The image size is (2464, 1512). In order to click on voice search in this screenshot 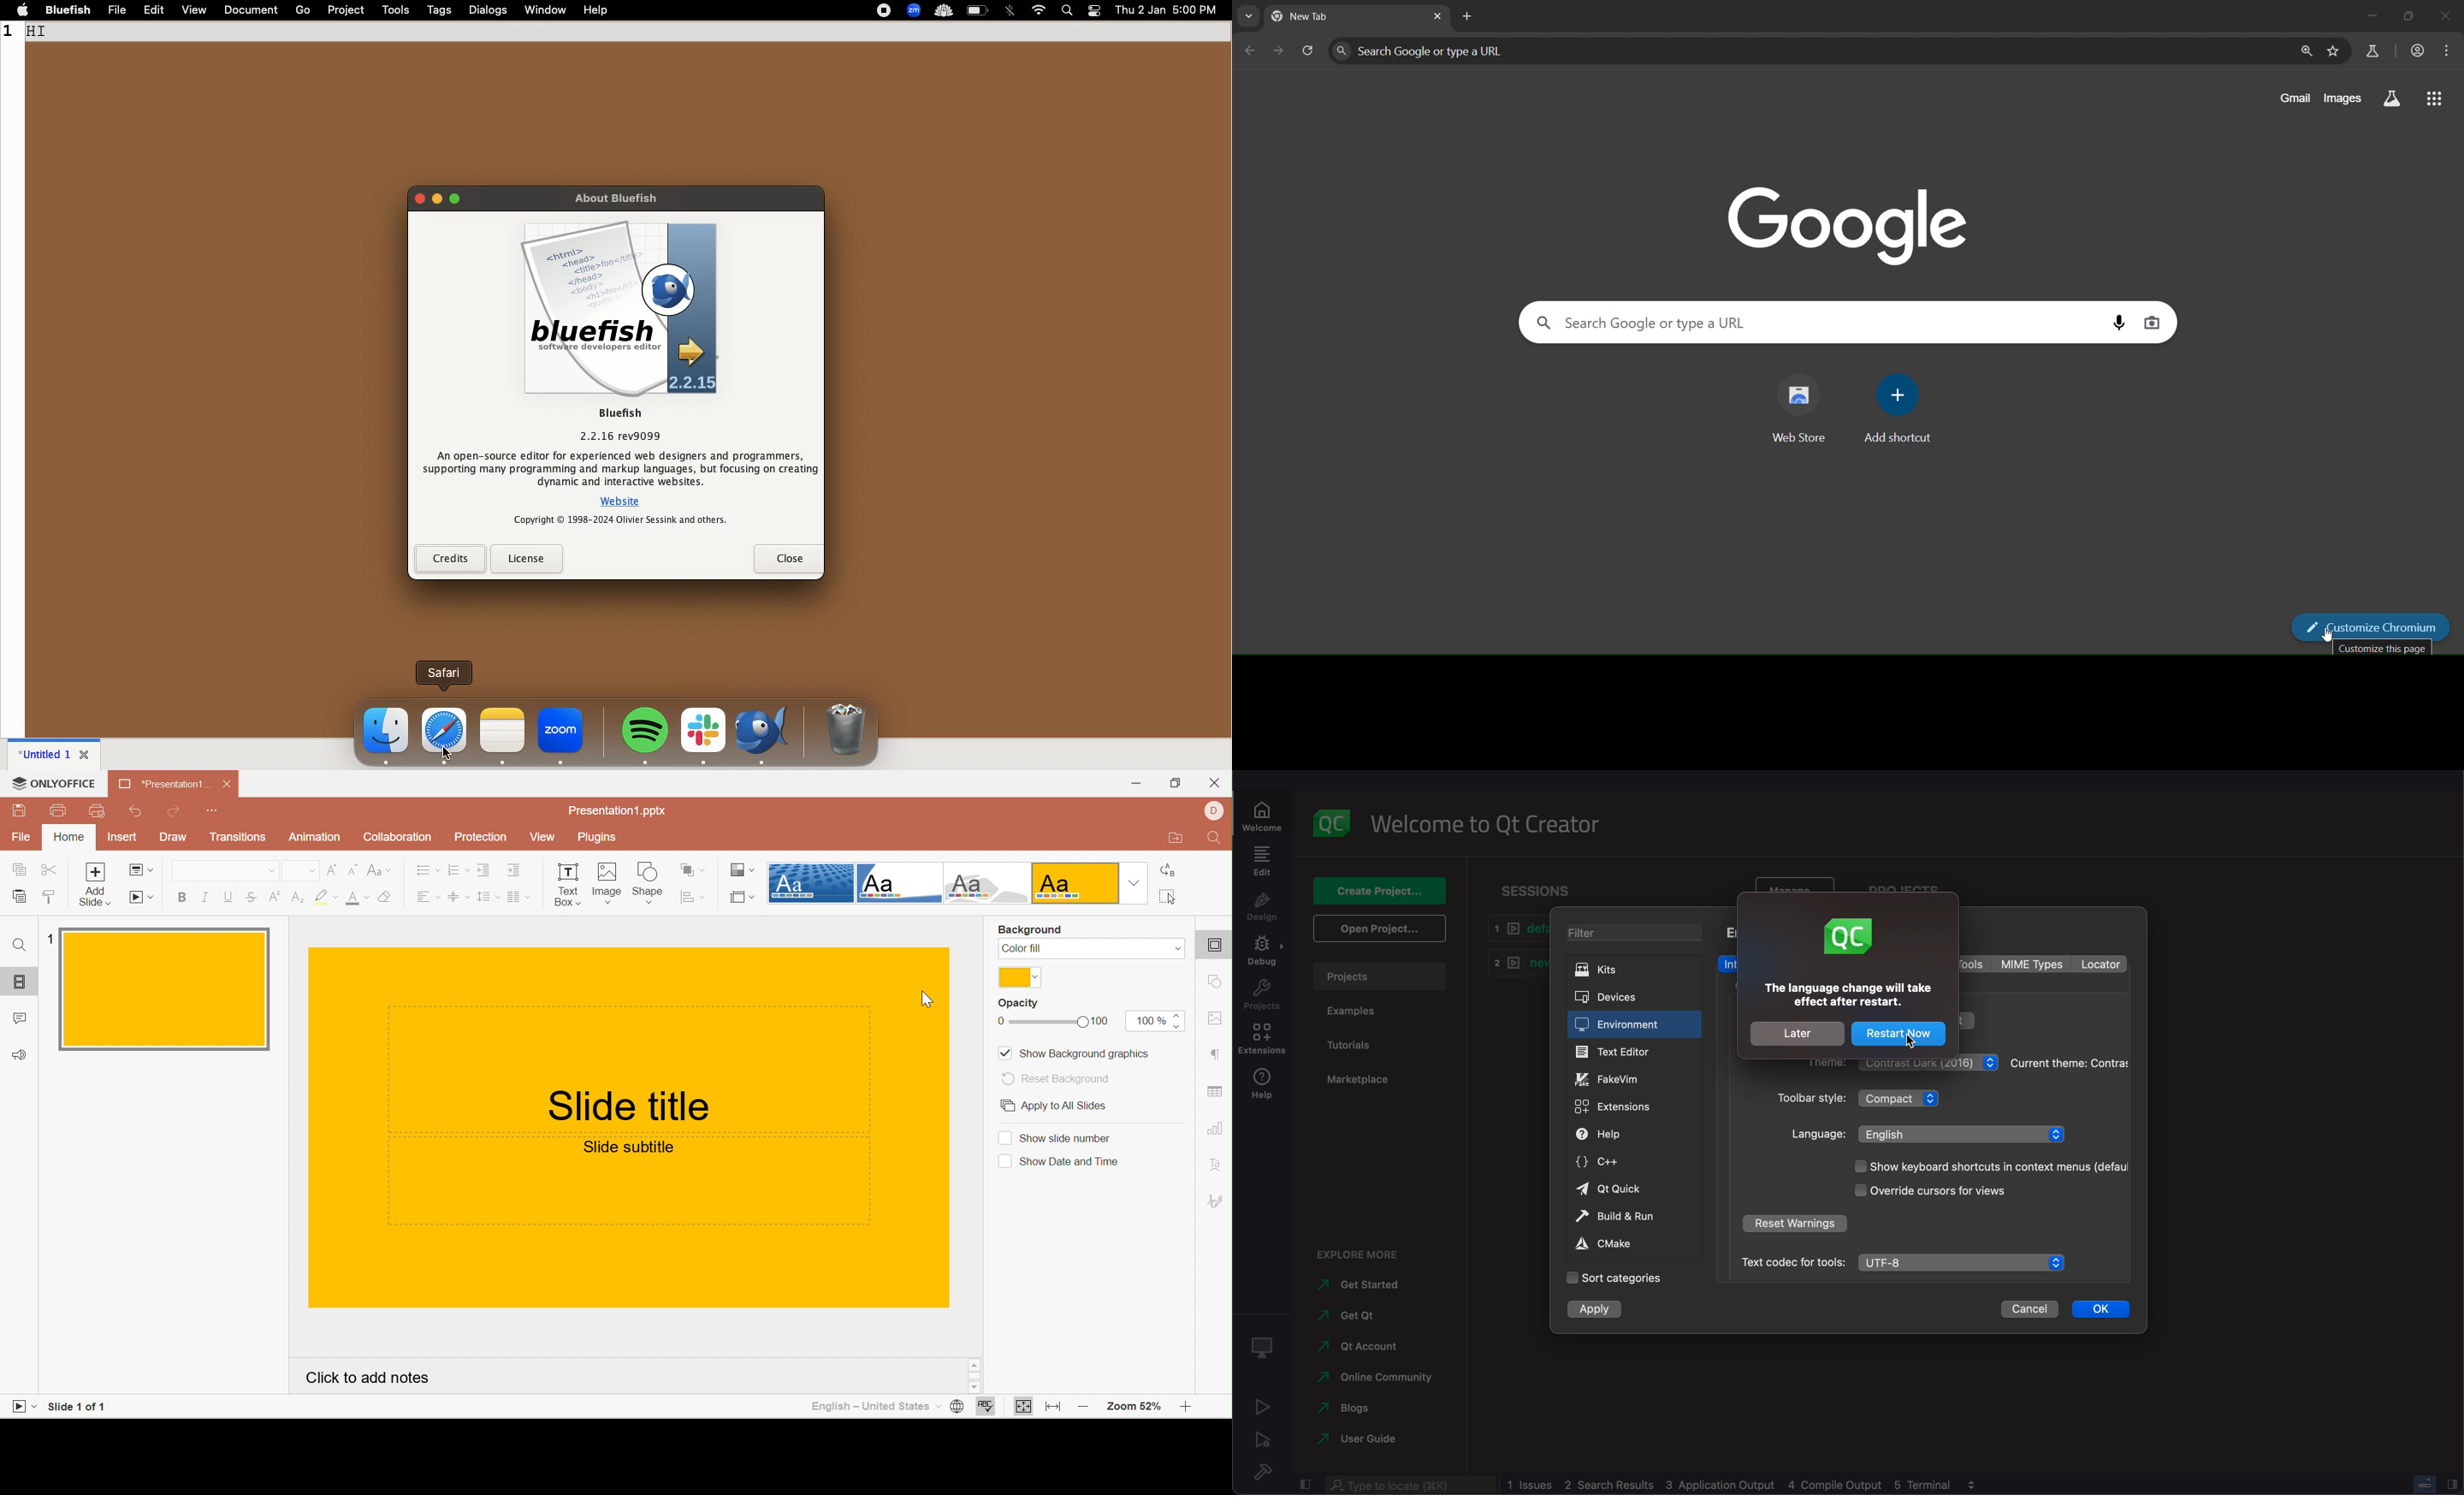, I will do `click(2119, 323)`.